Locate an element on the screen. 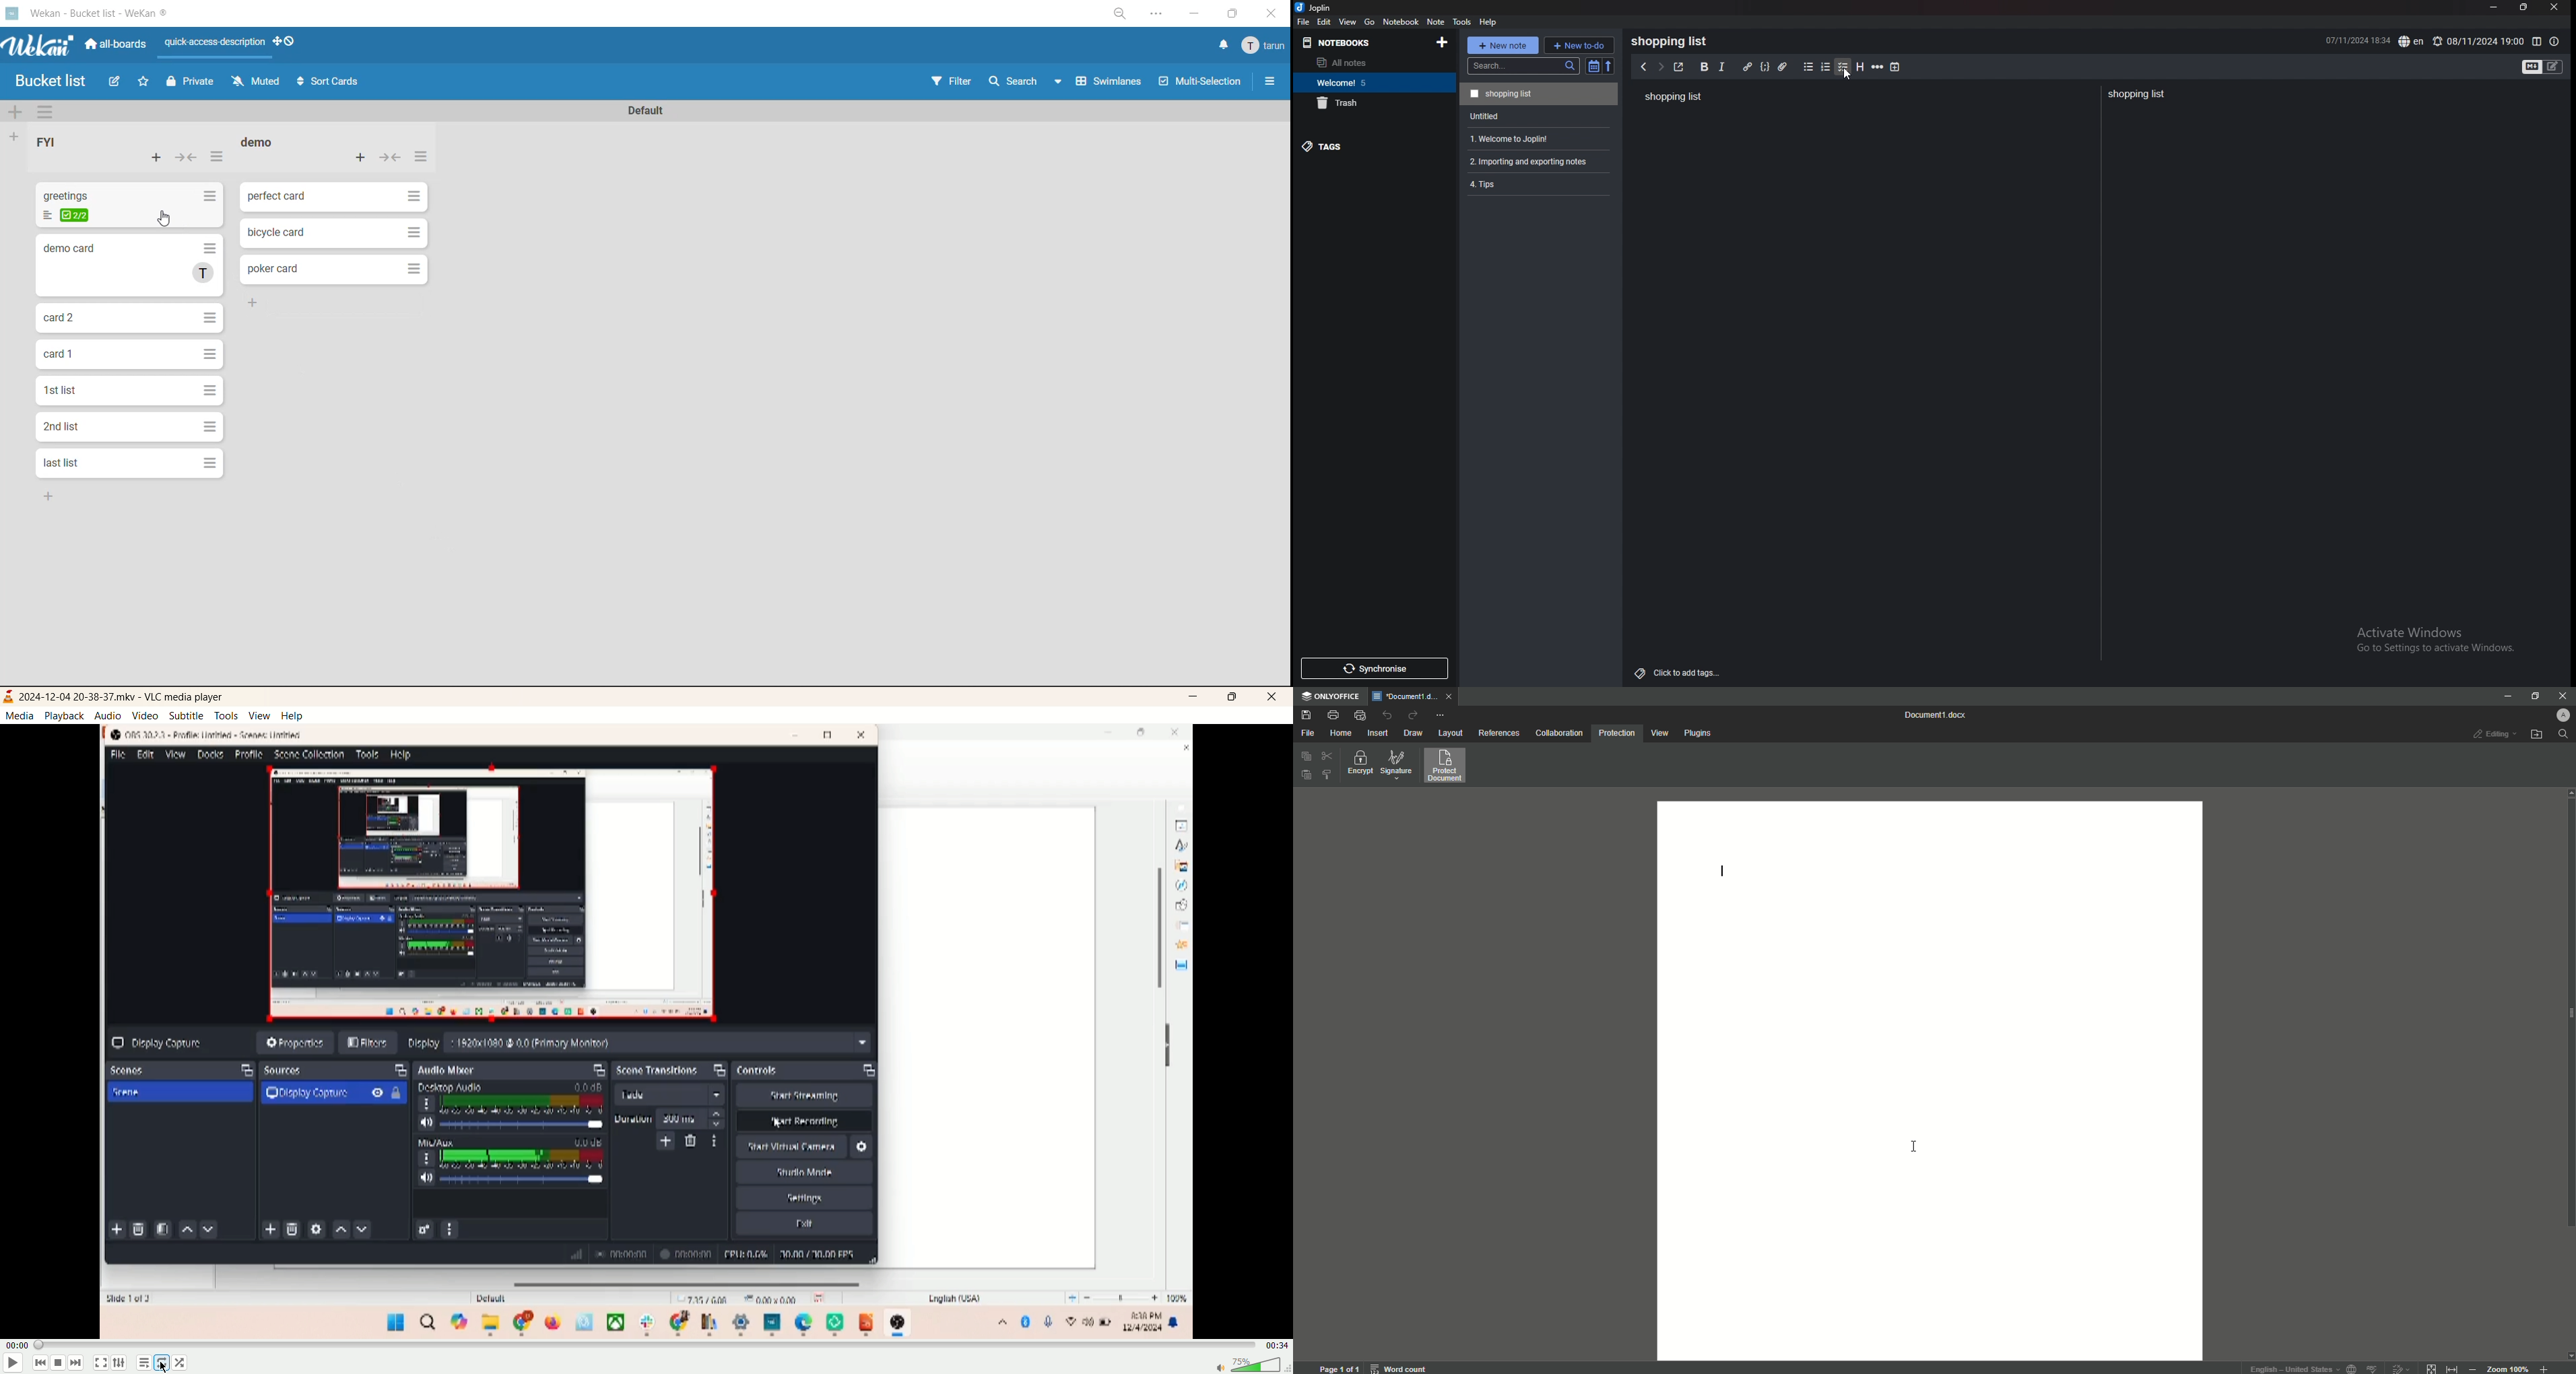 This screenshot has height=1400, width=2576. italic is located at coordinates (1722, 67).